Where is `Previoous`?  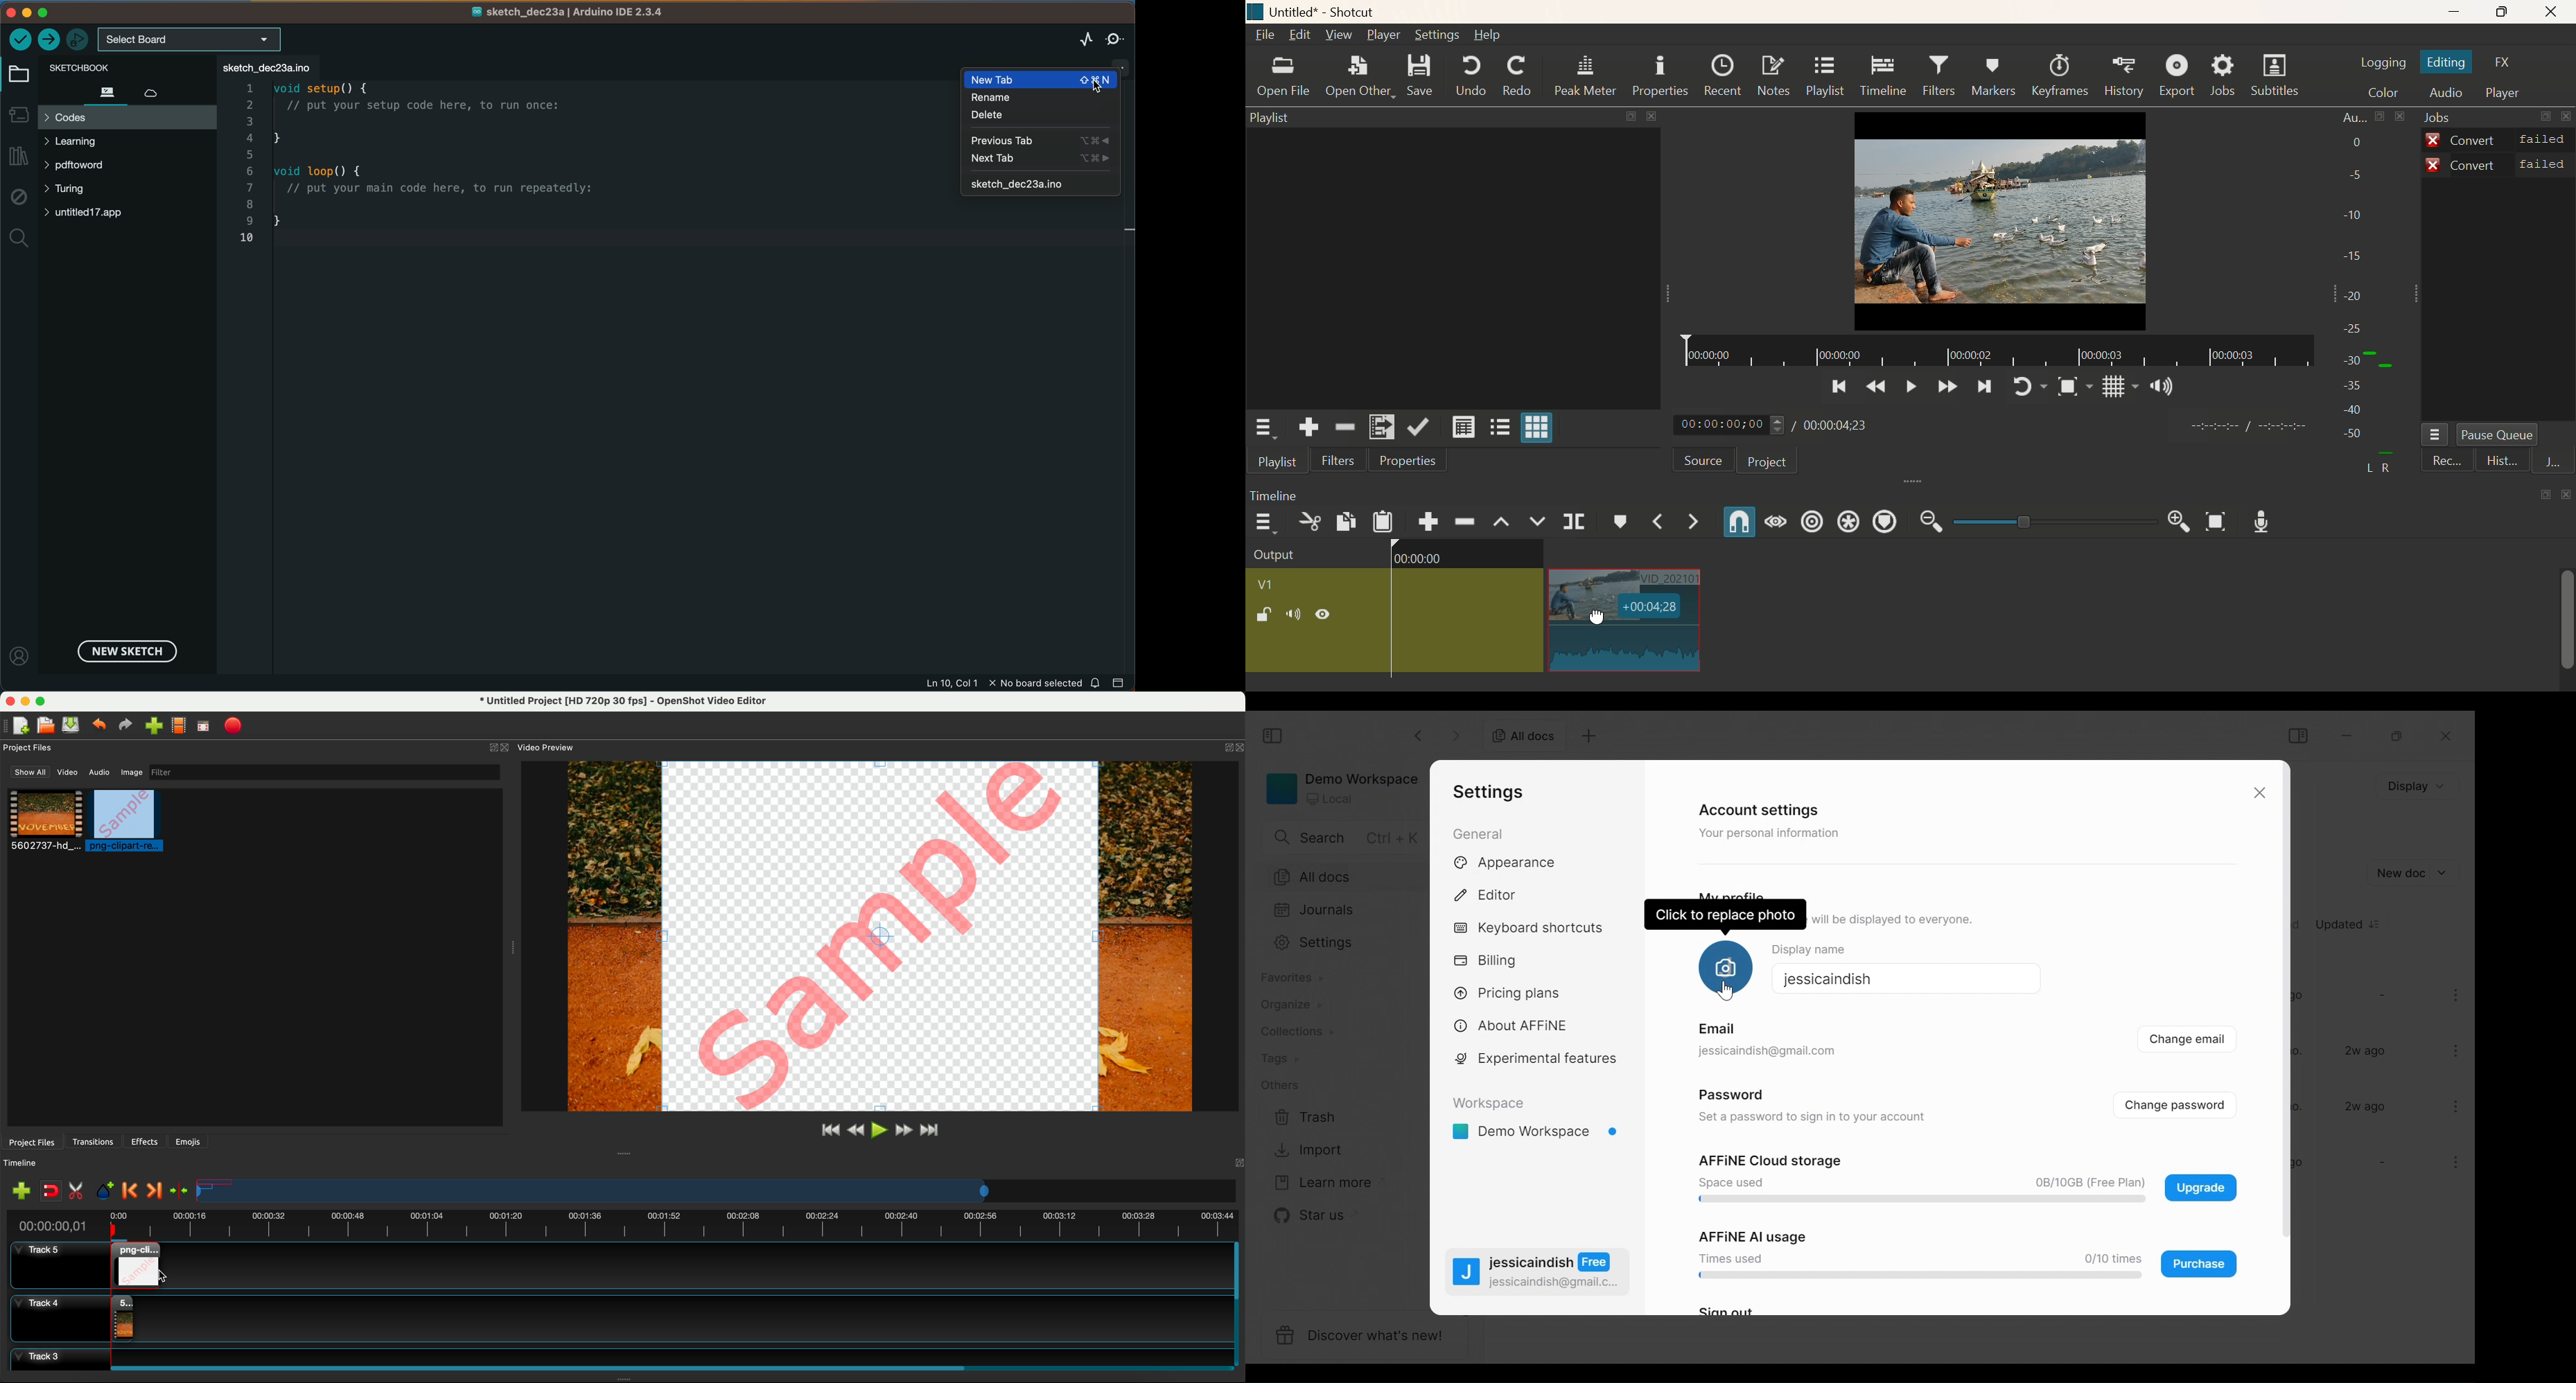
Previoous is located at coordinates (1839, 390).